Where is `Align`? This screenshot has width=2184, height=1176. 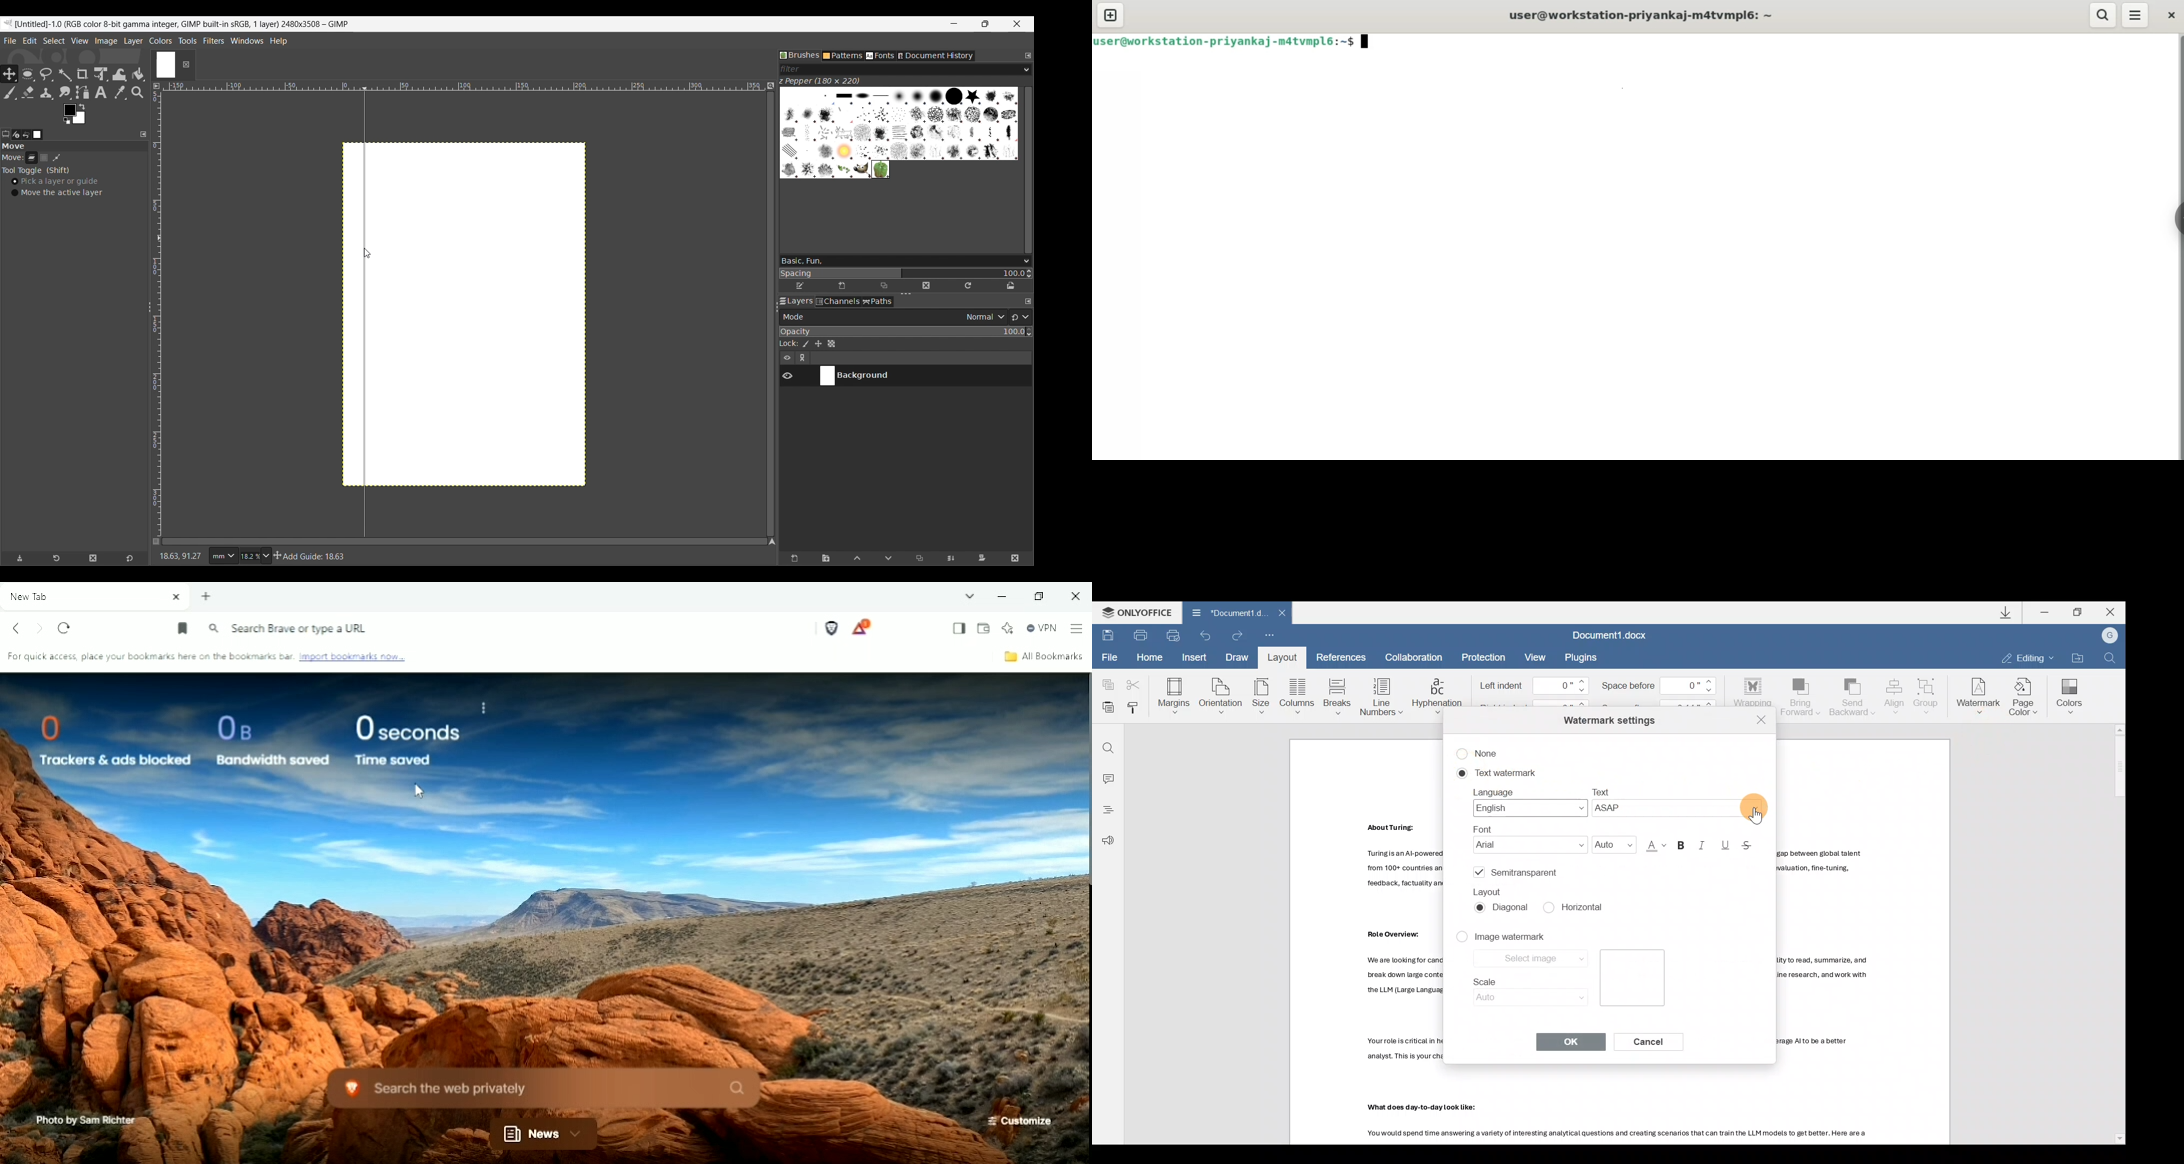 Align is located at coordinates (1895, 697).